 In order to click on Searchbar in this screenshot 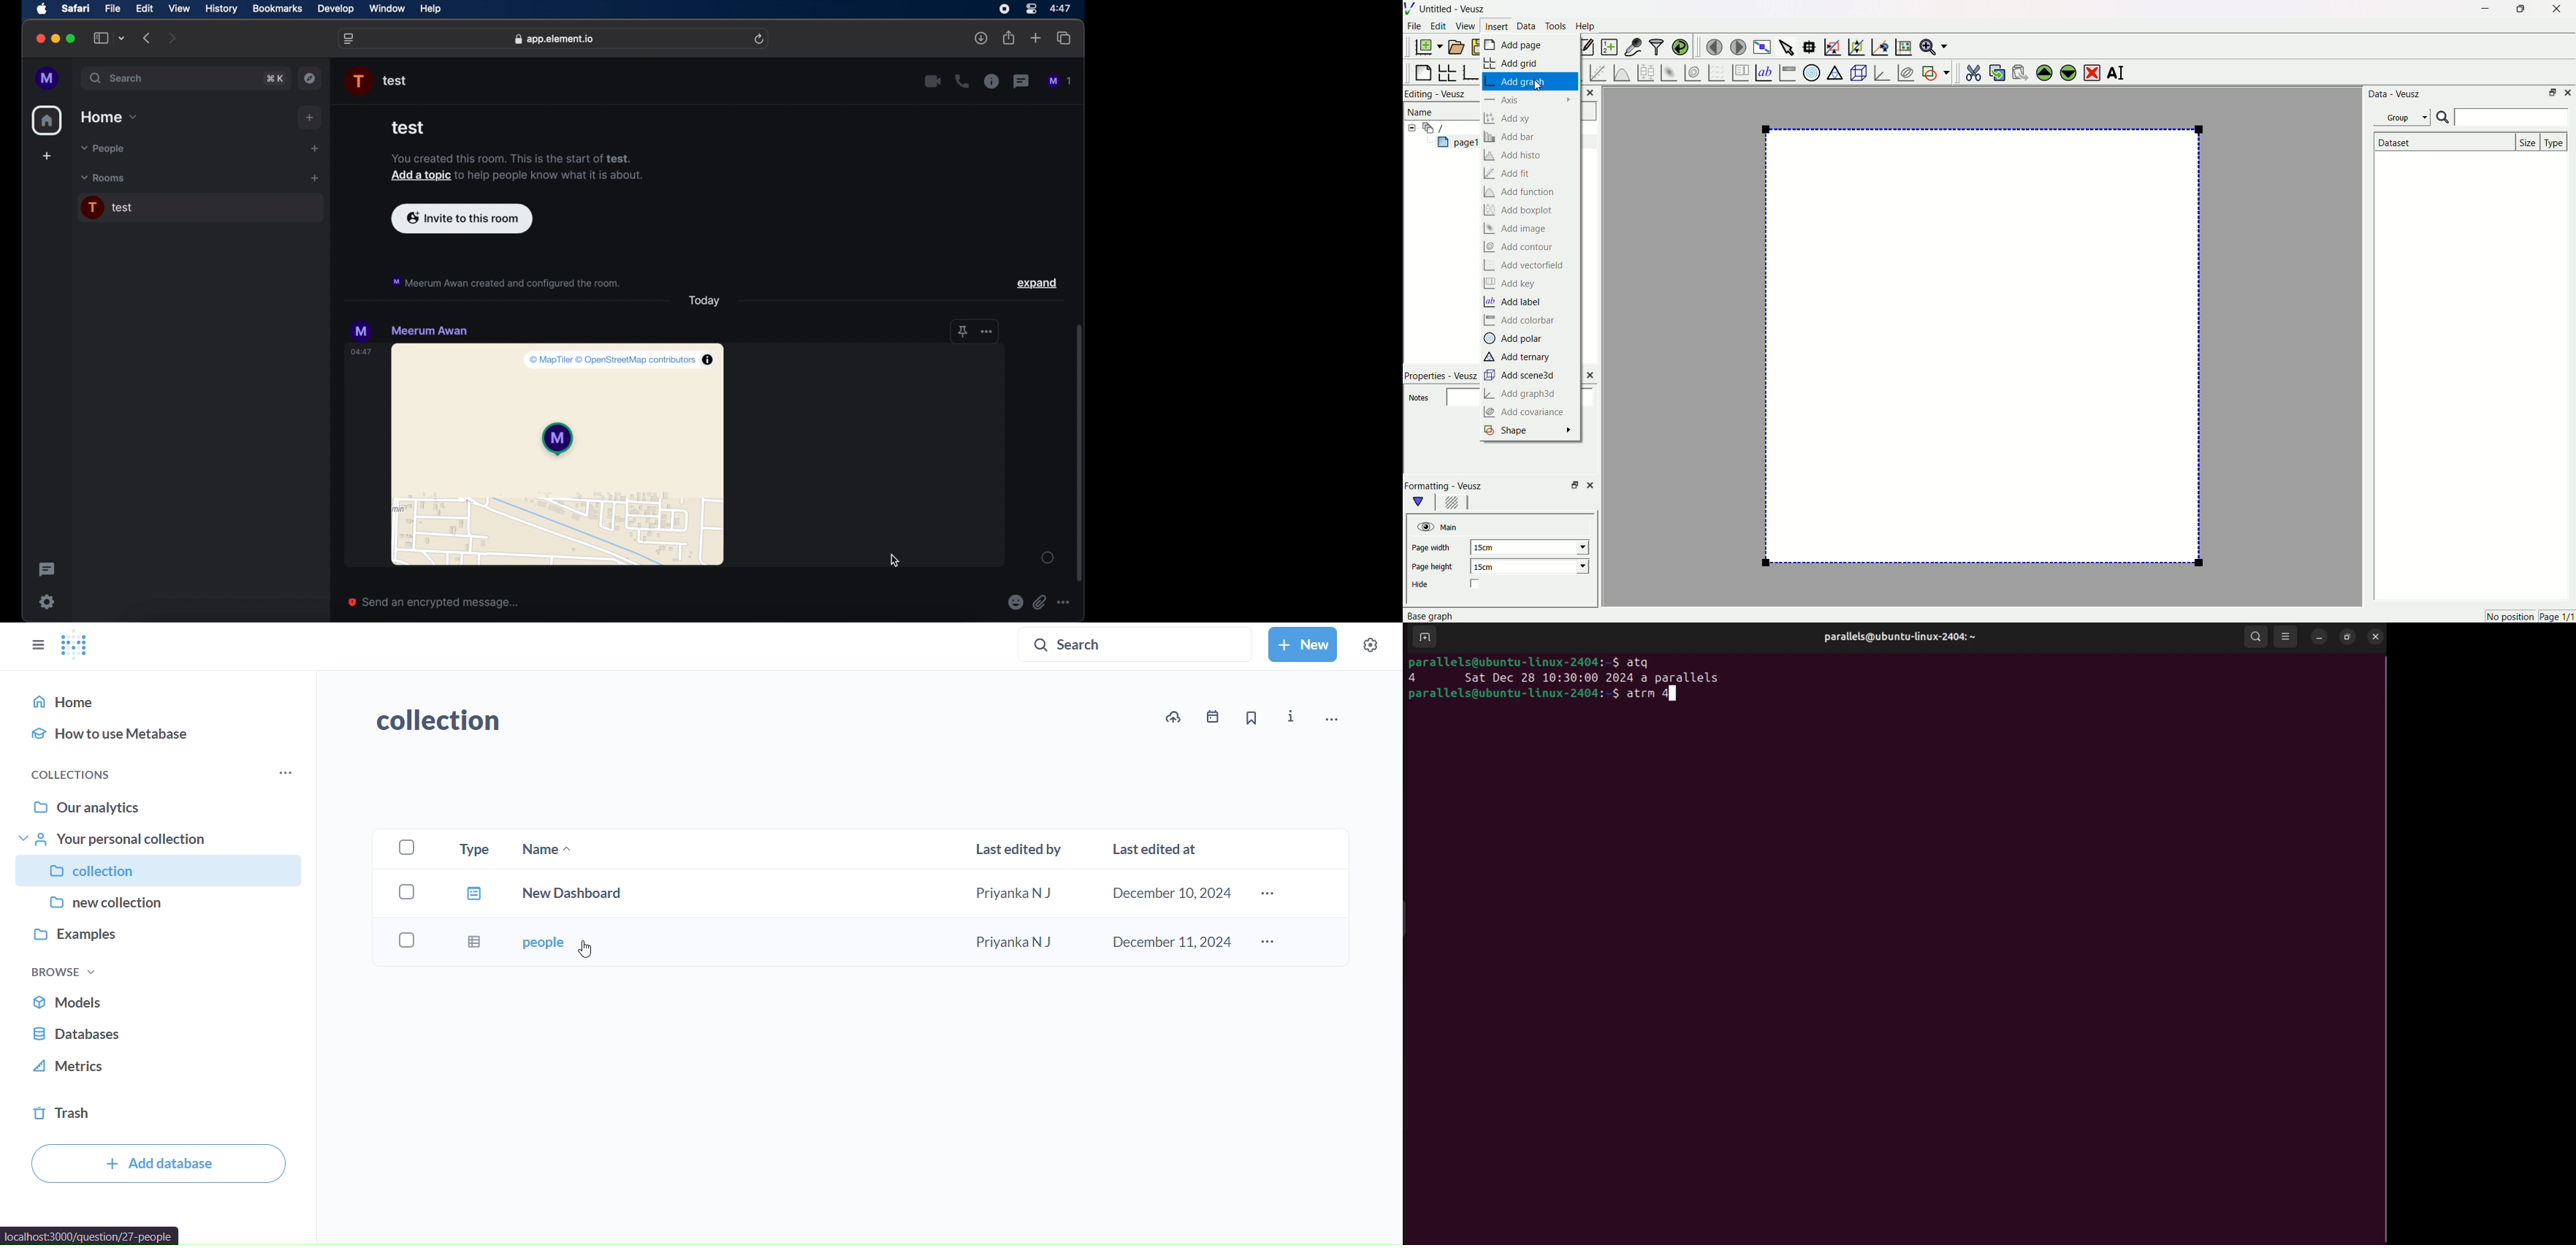, I will do `click(2503, 118)`.